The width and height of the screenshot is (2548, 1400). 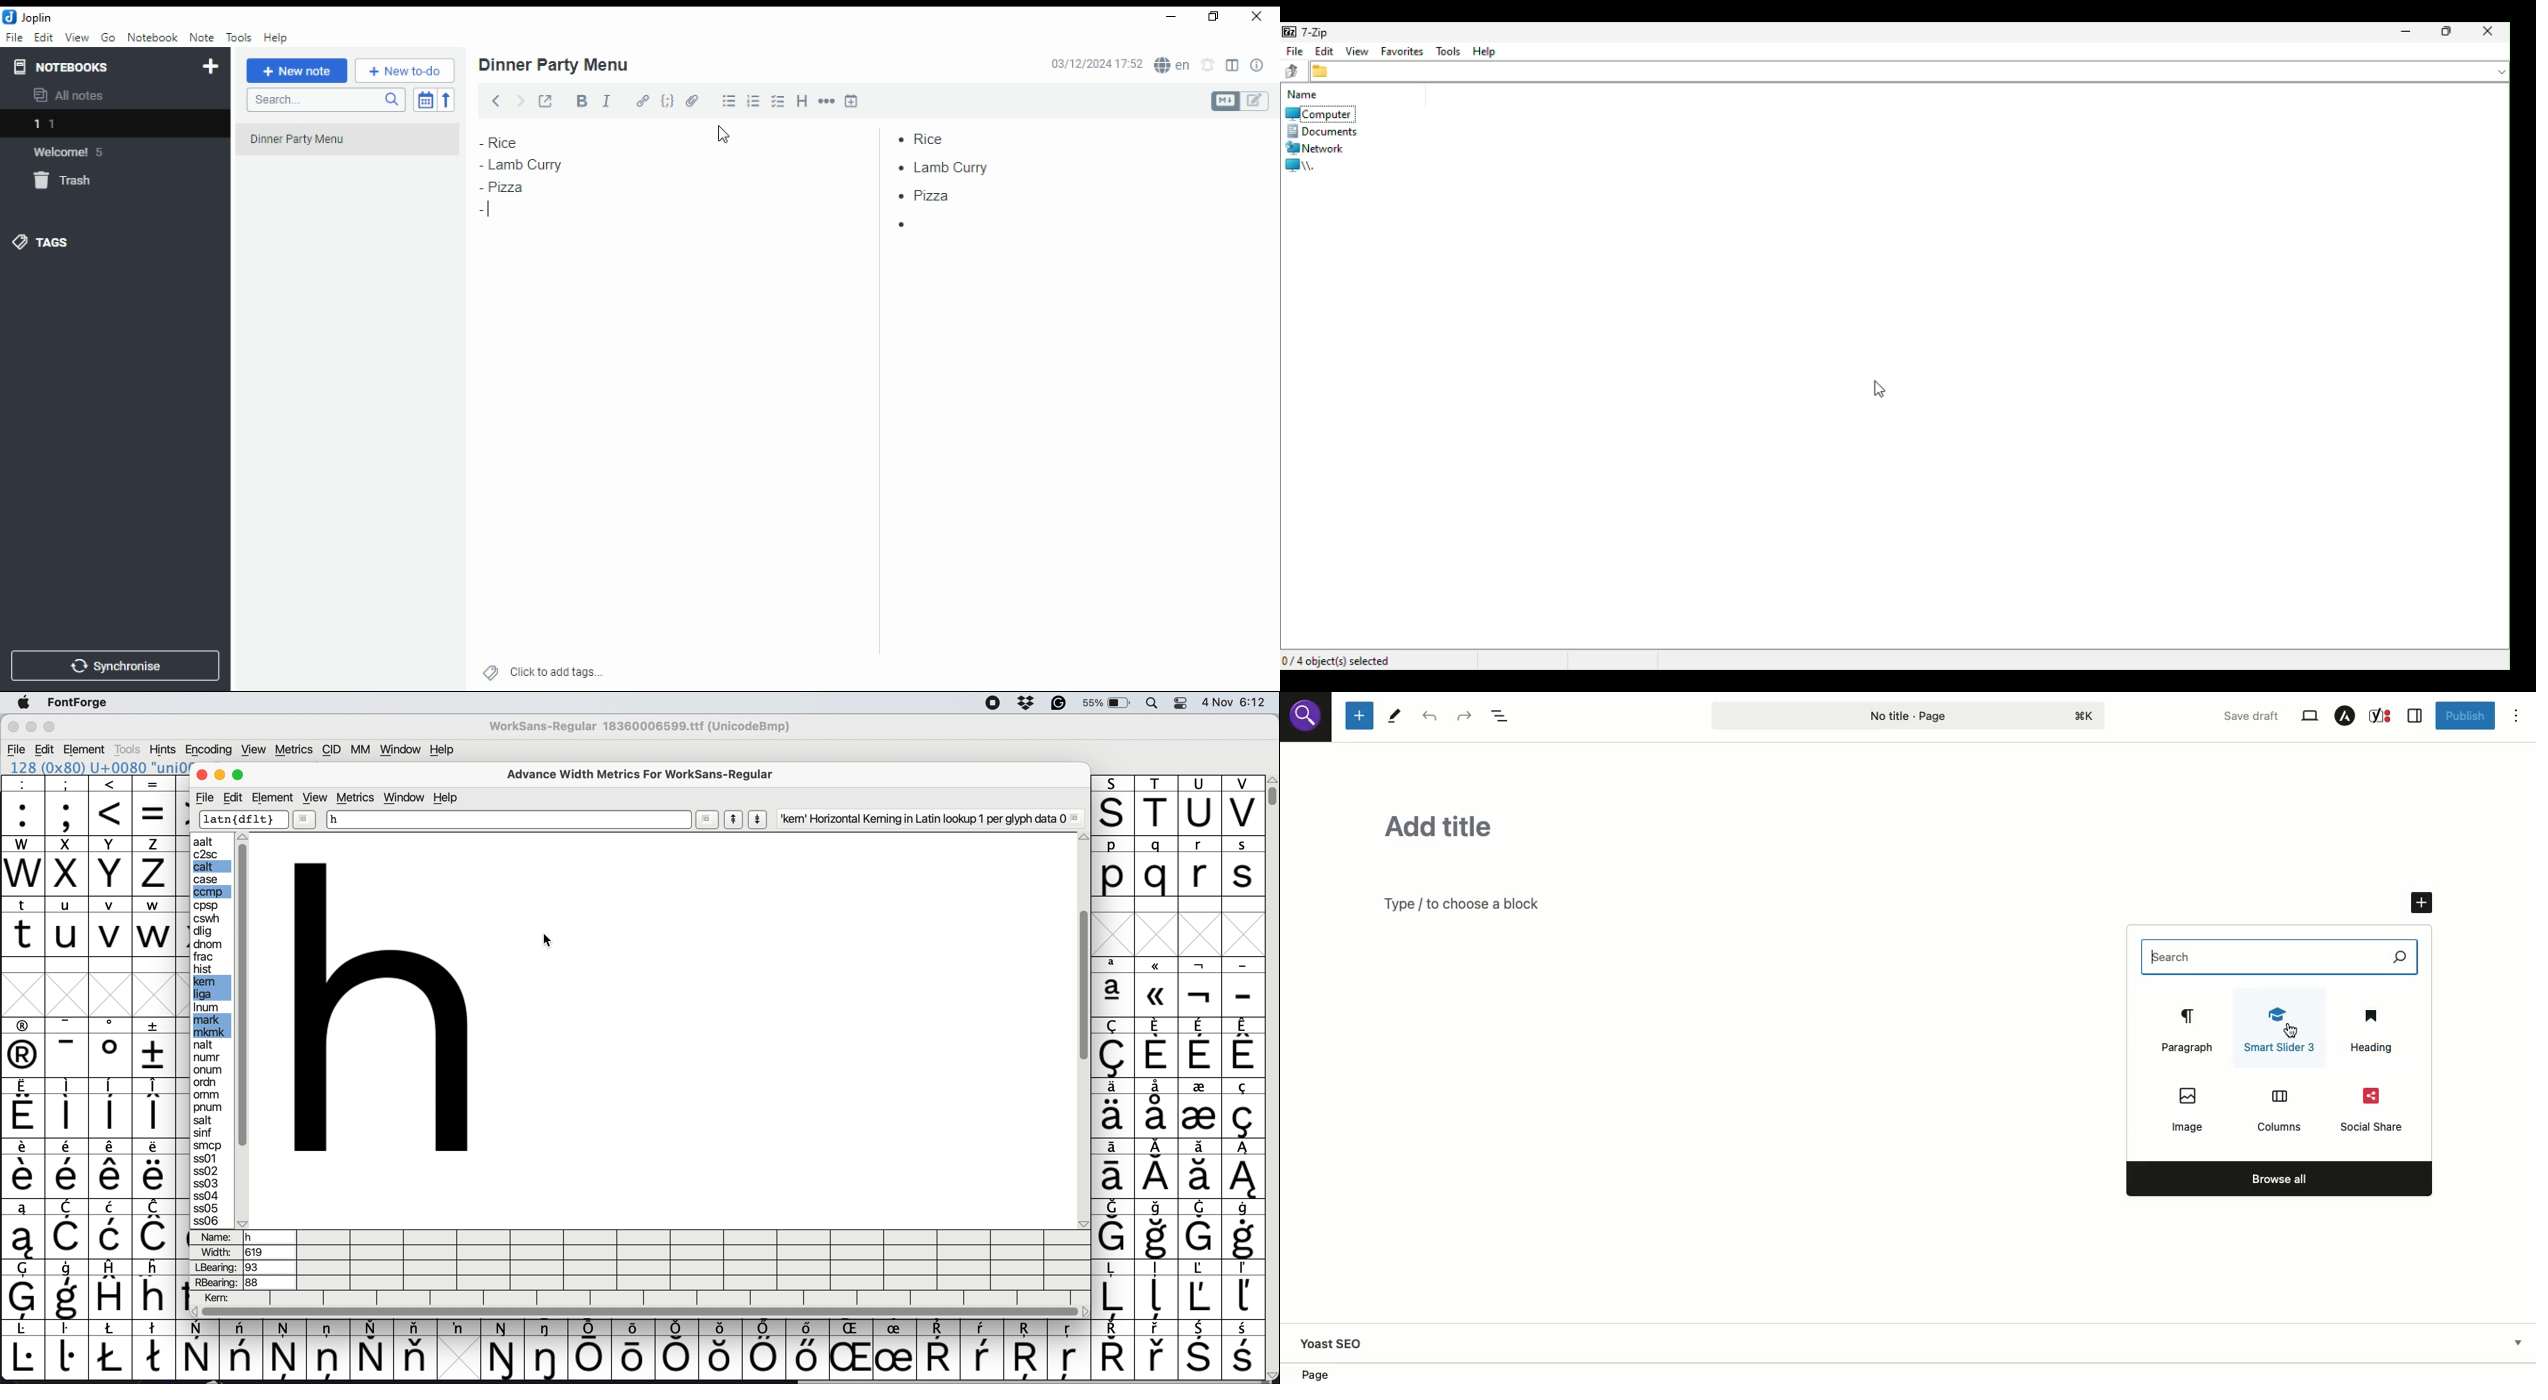 What do you see at coordinates (199, 774) in the screenshot?
I see `close` at bounding box center [199, 774].